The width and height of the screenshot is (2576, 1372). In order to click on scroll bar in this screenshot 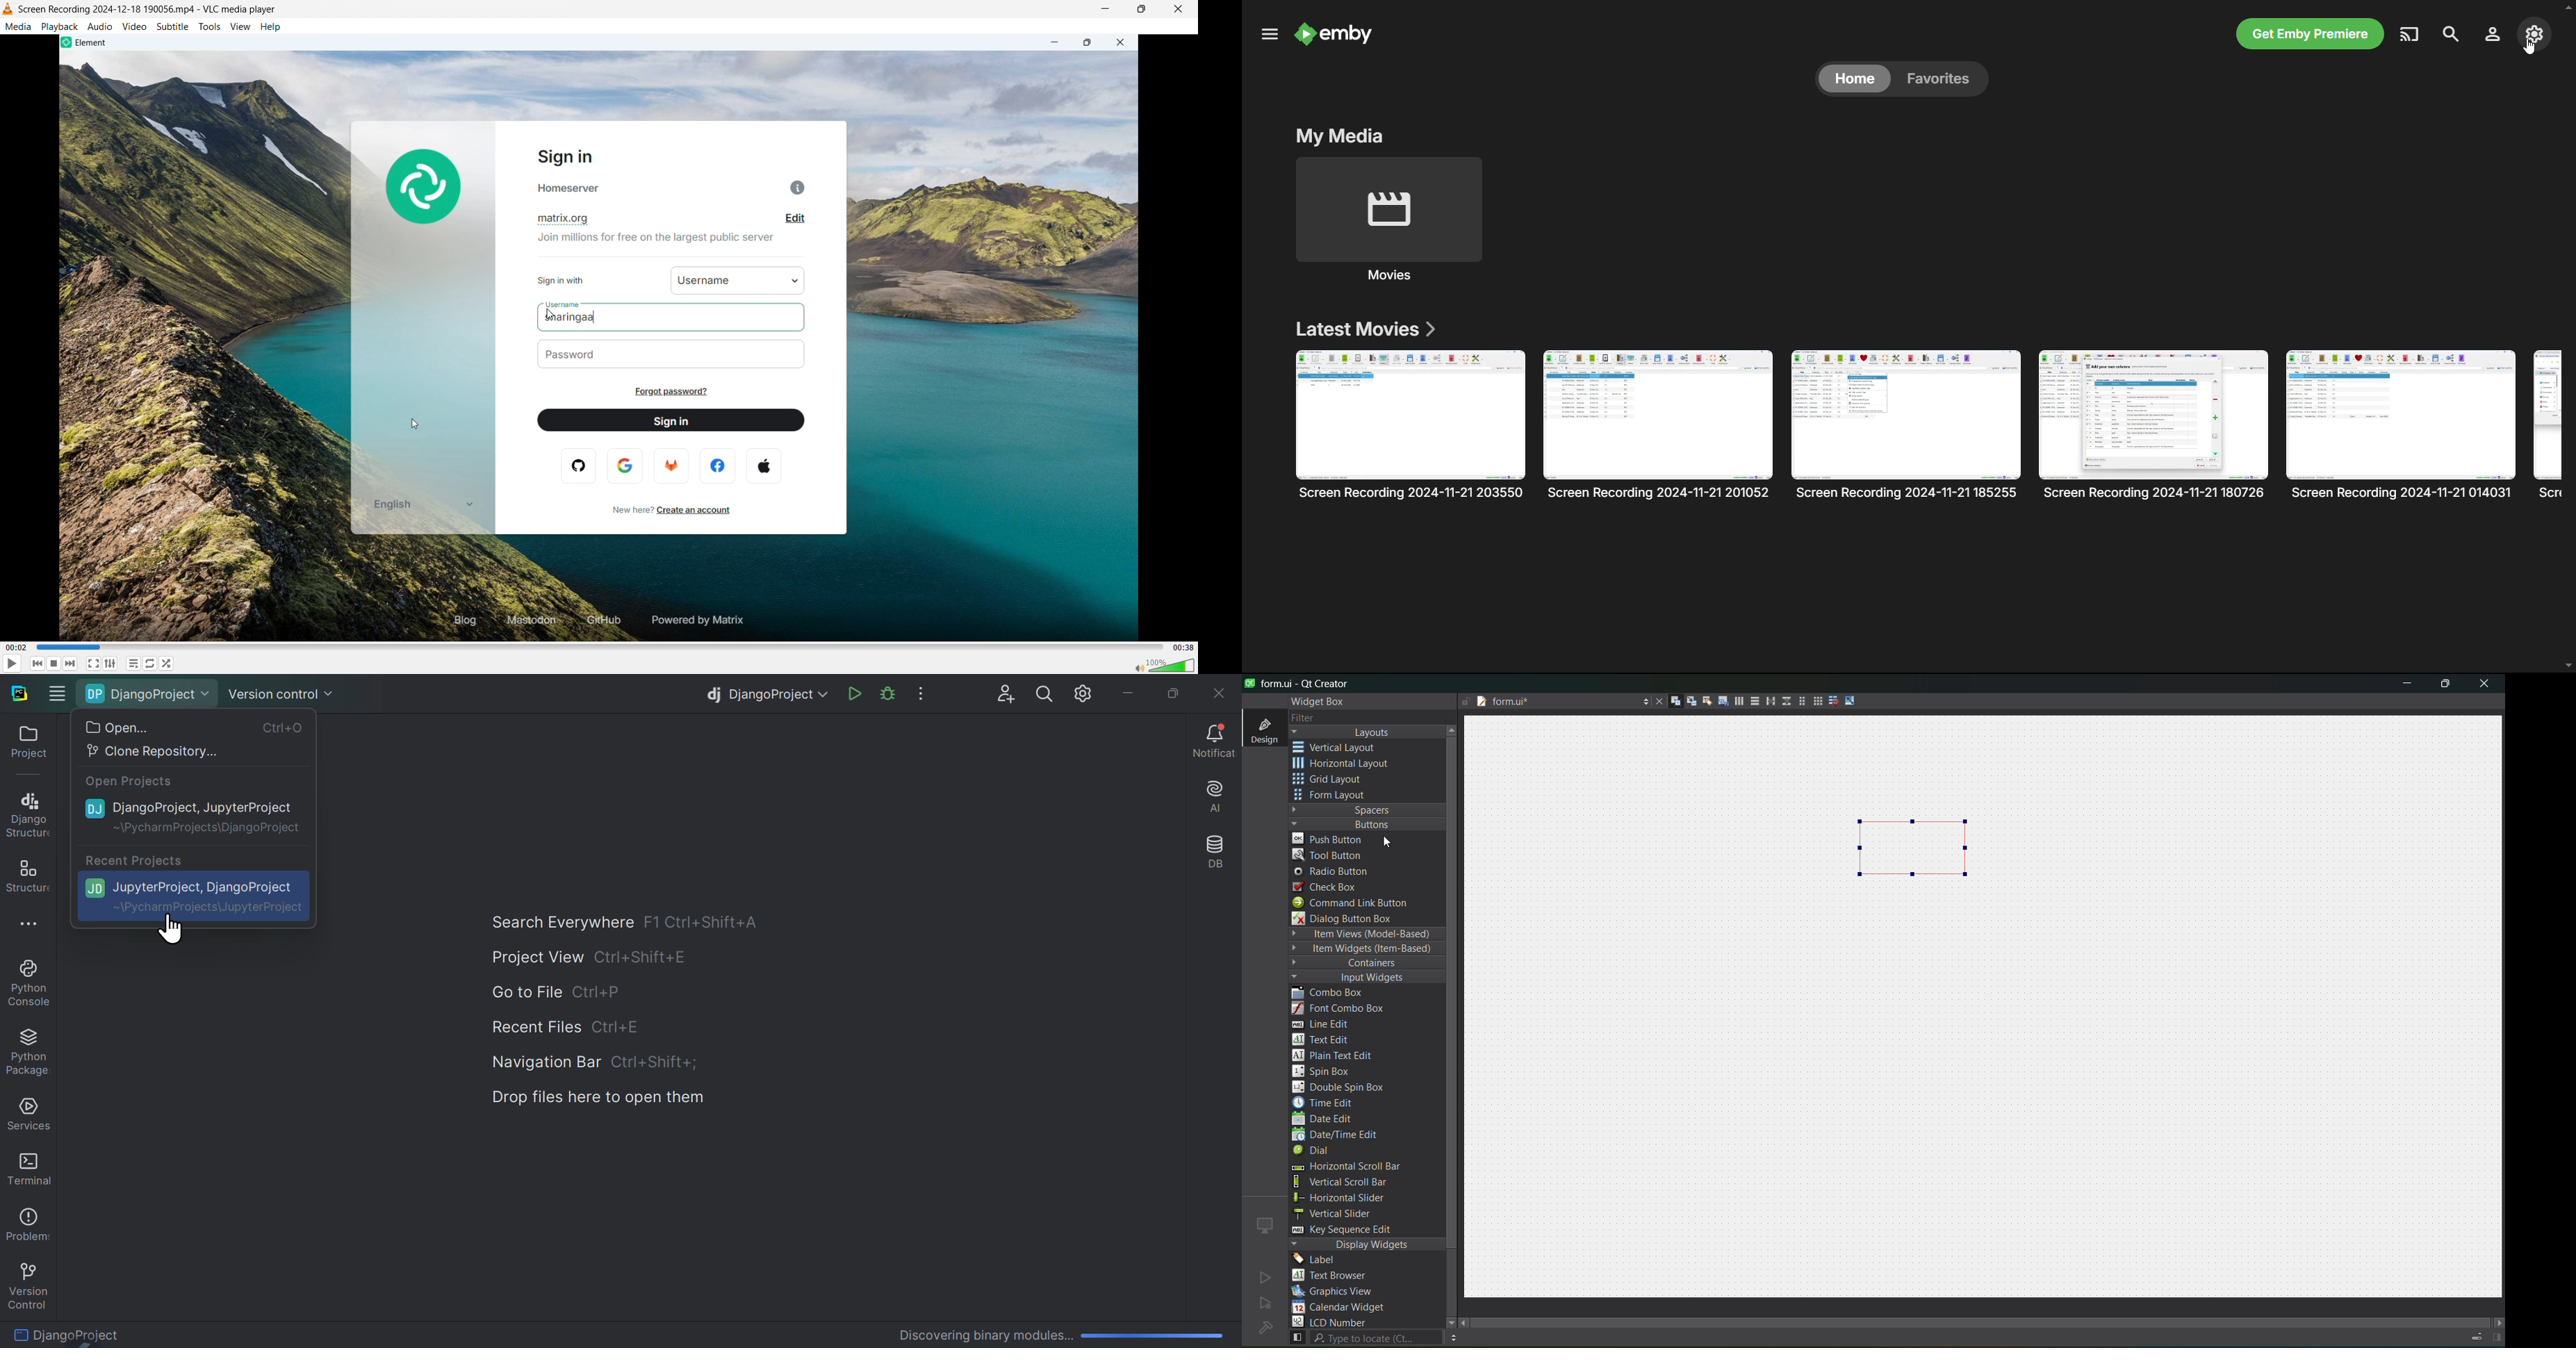, I will do `click(2568, 336)`.